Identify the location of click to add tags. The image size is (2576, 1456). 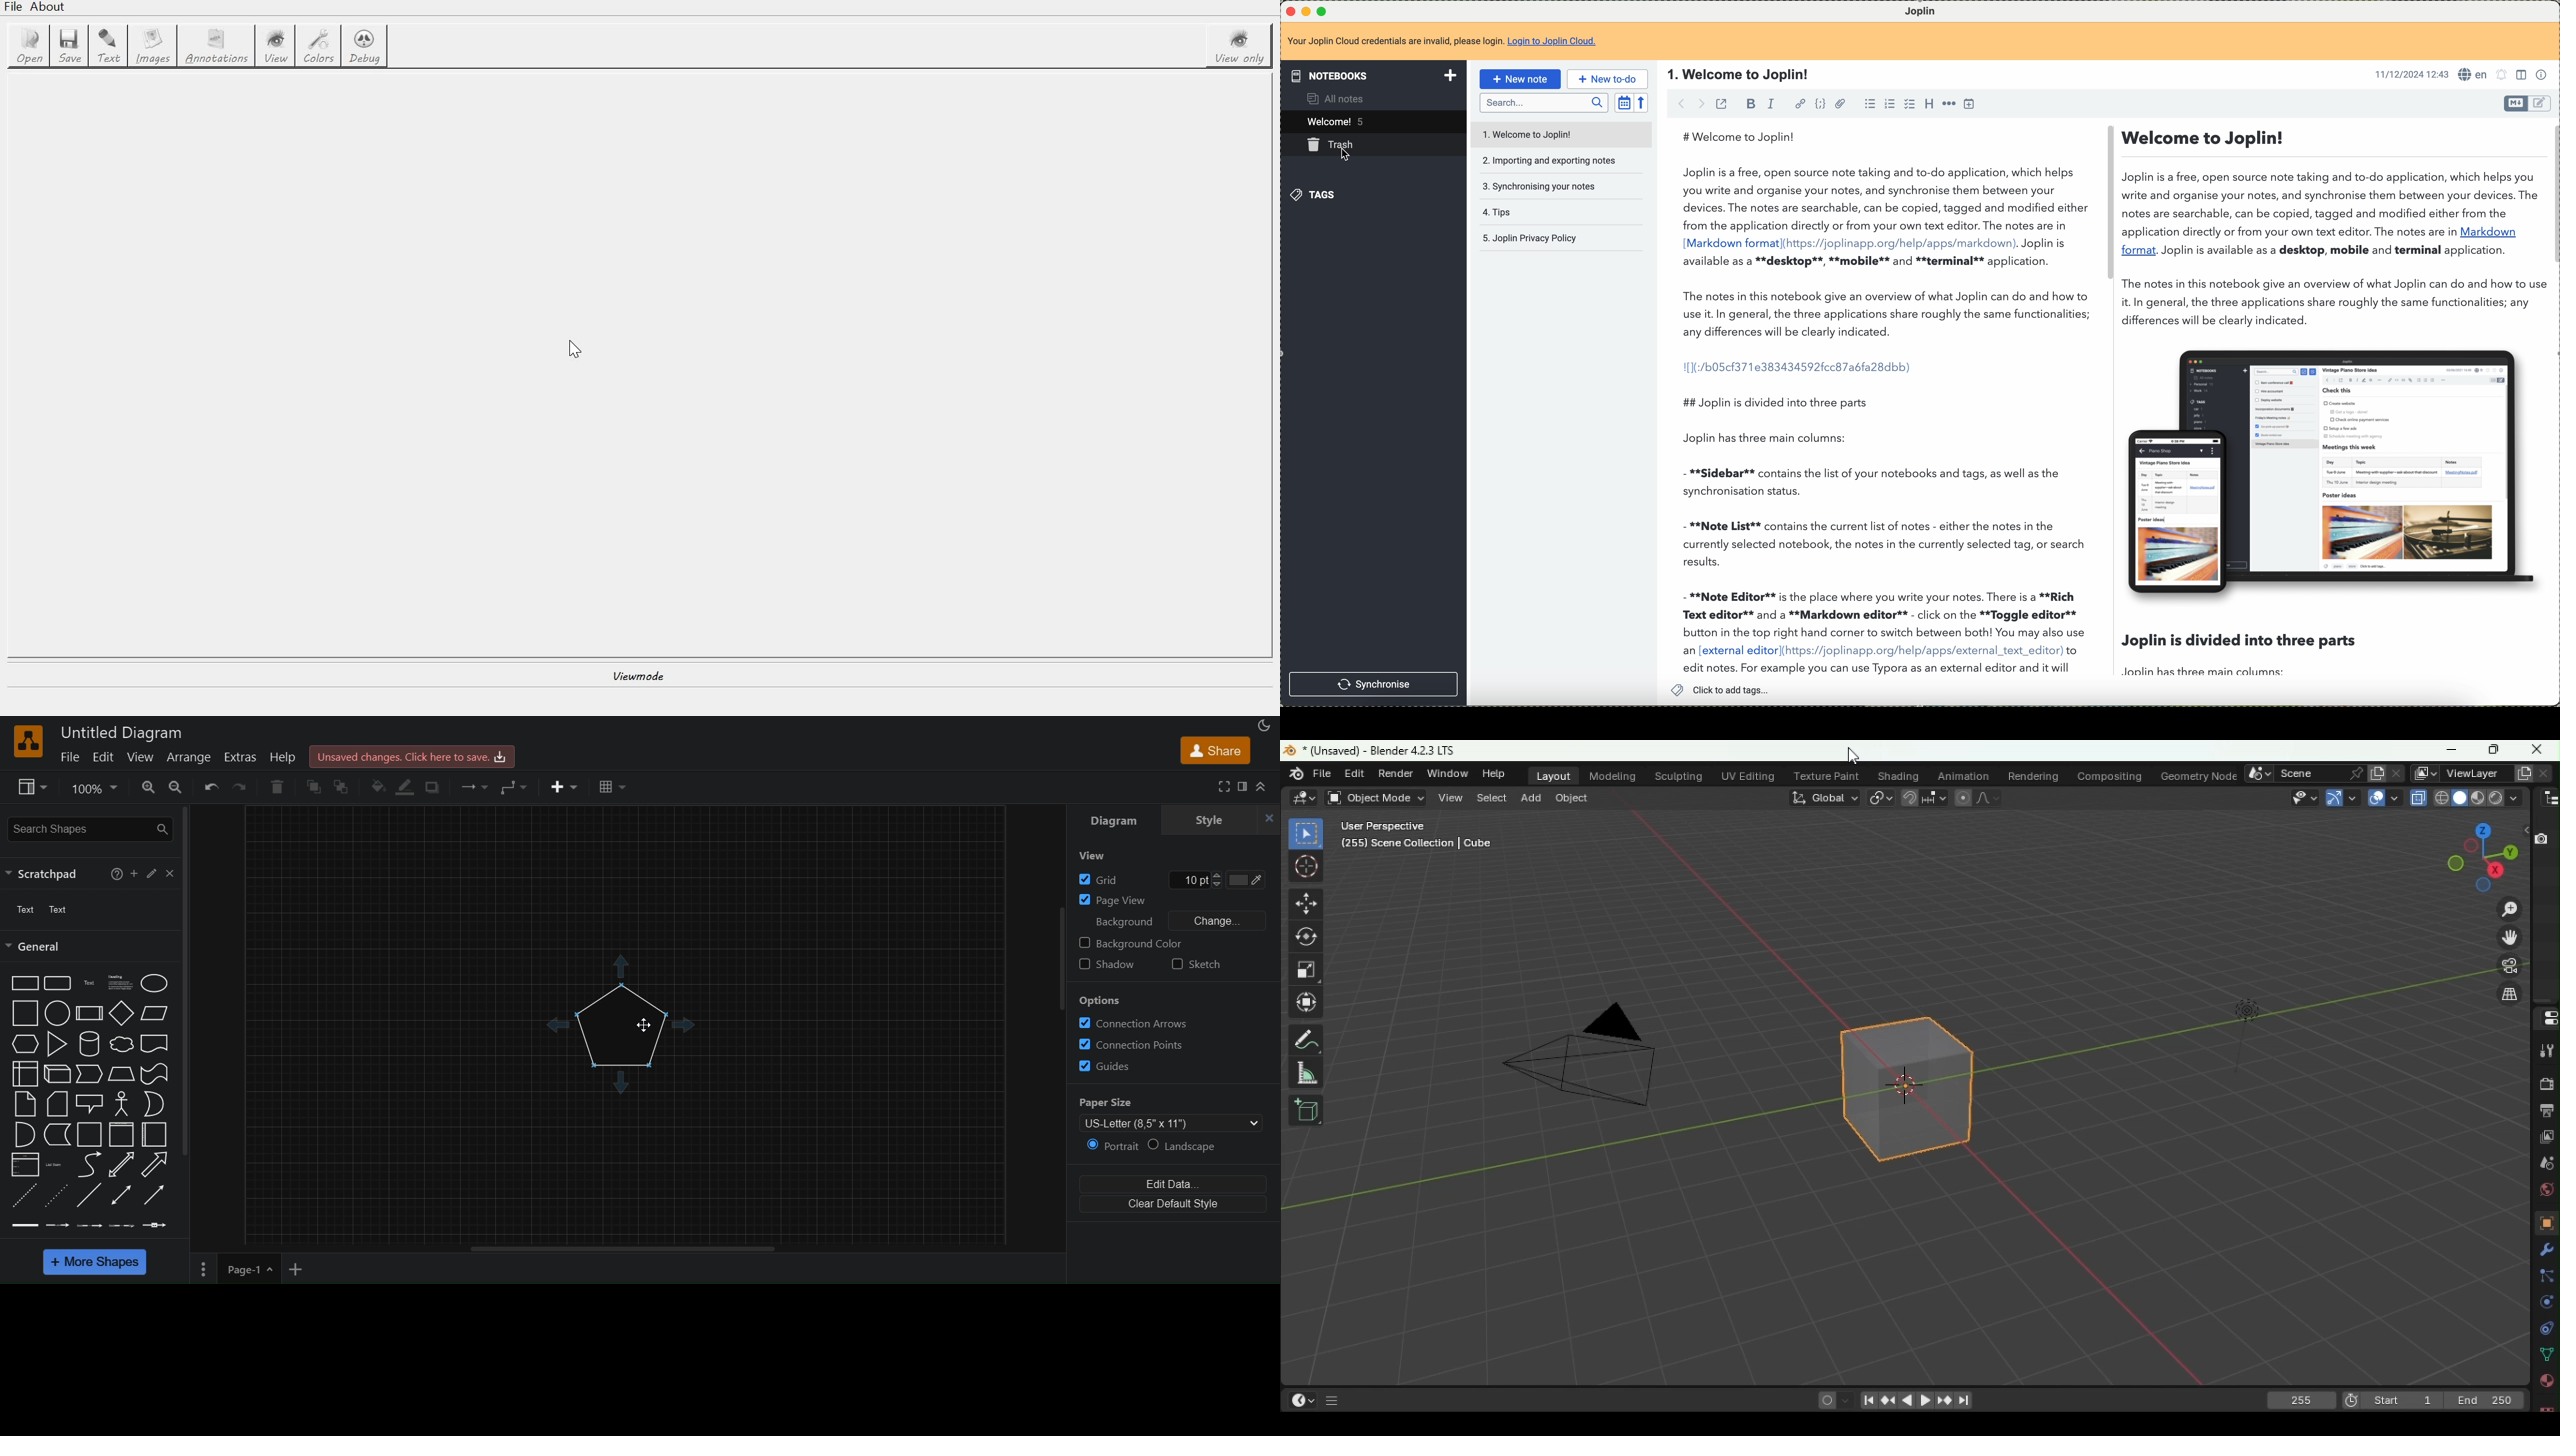
(1722, 691).